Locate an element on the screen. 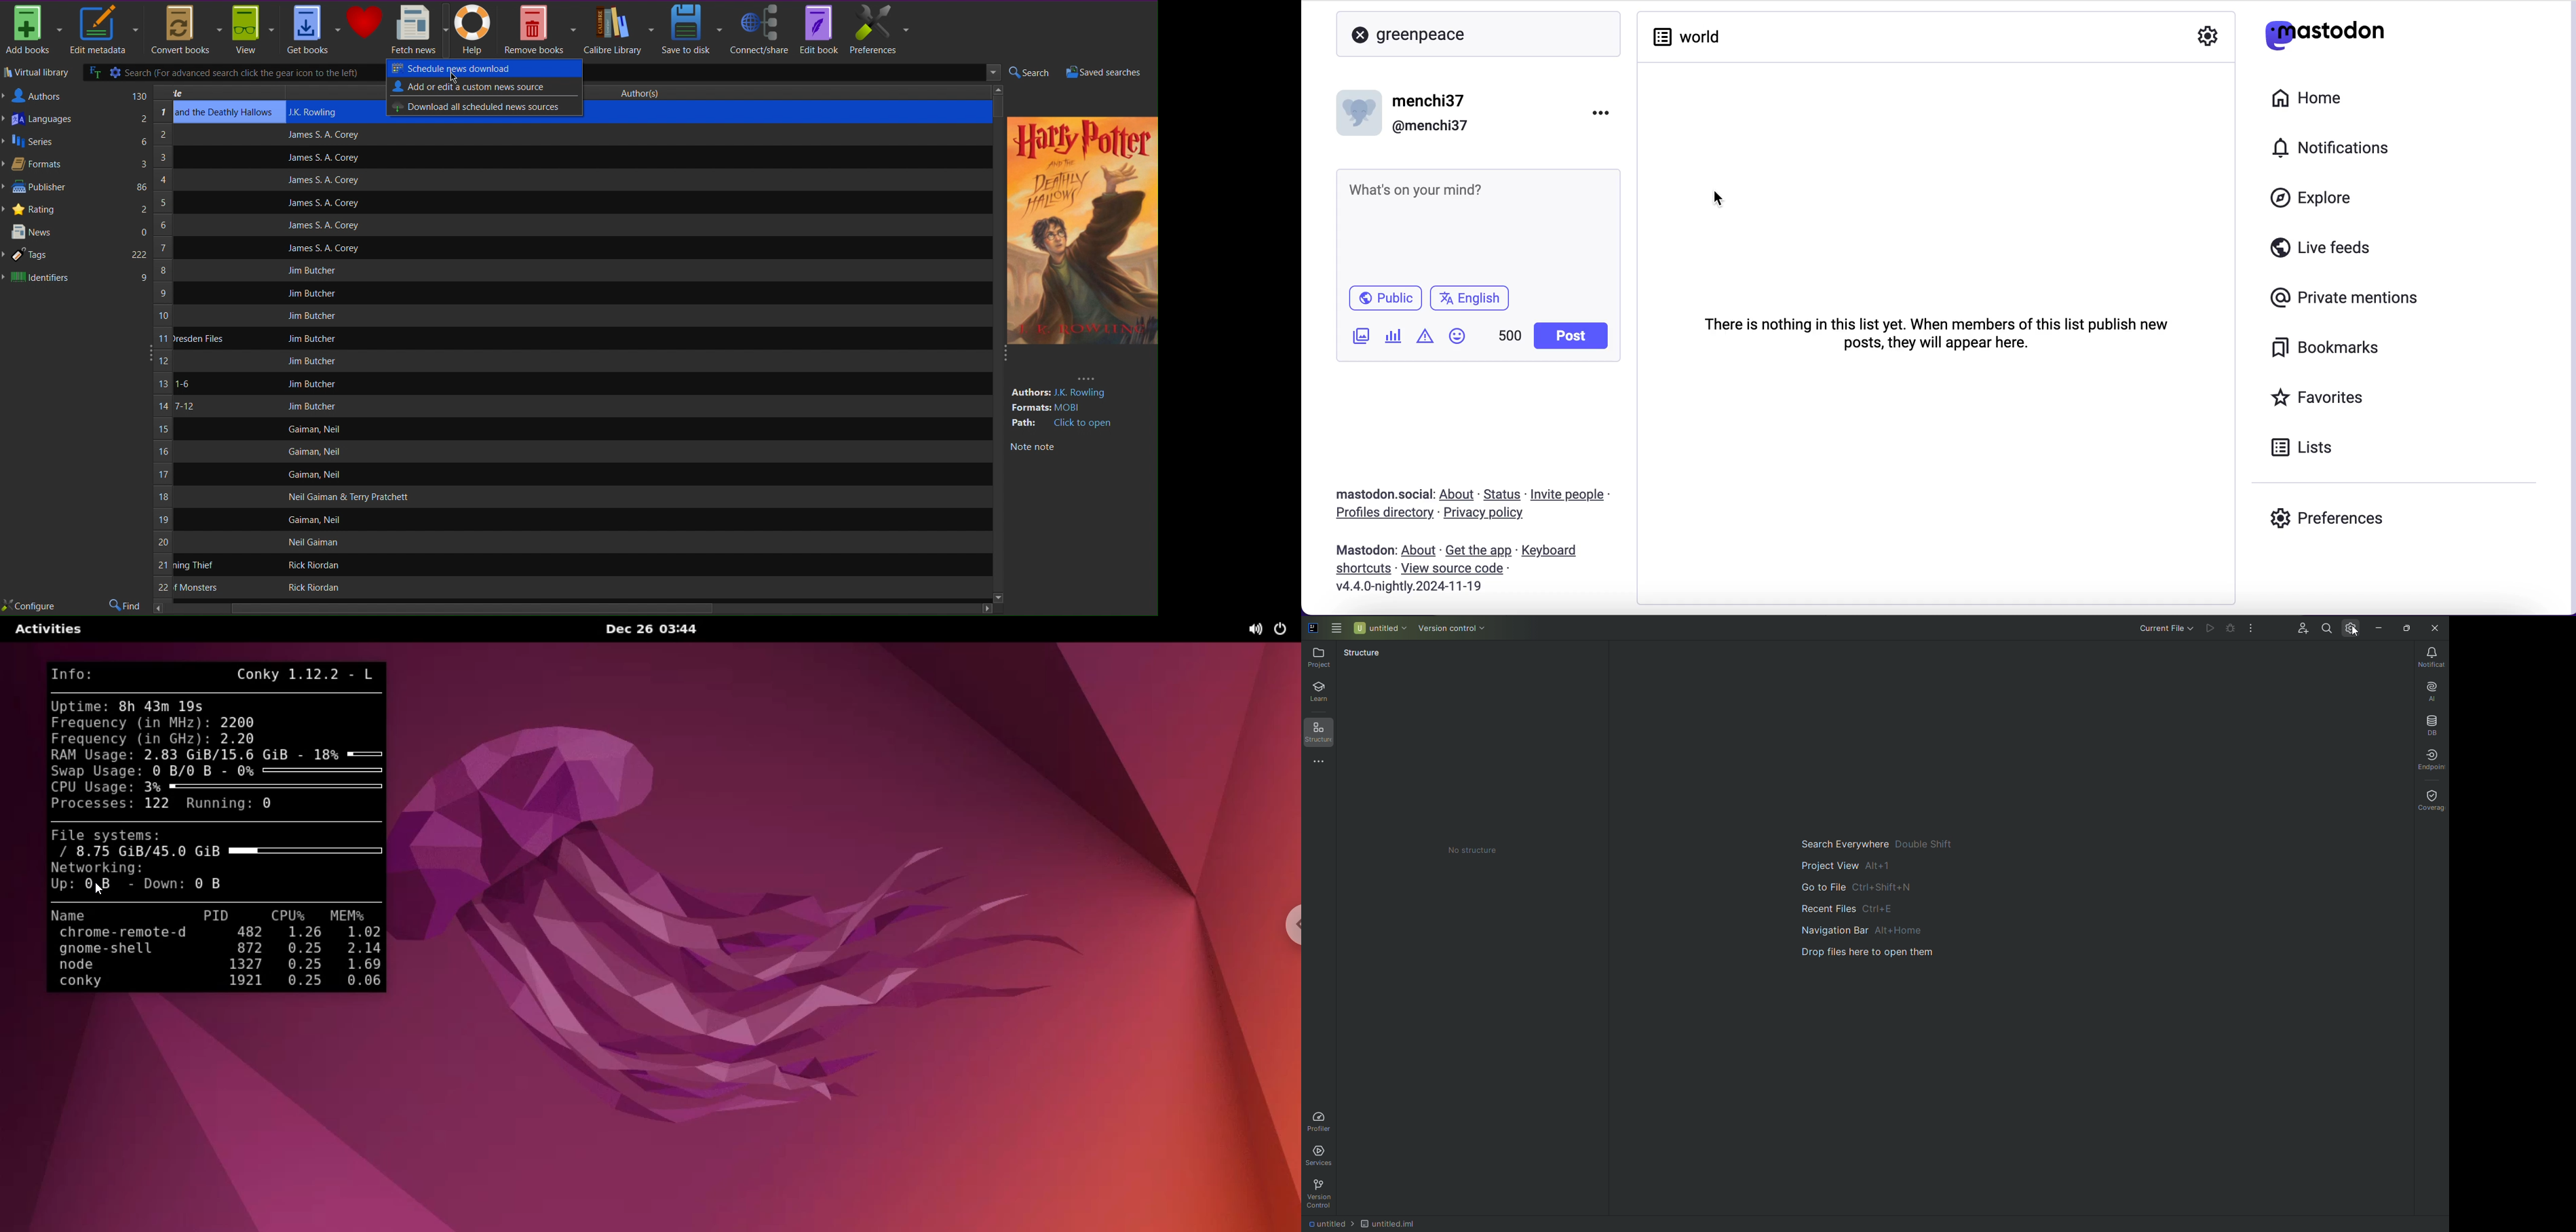 This screenshot has width=2576, height=1232. Neil Gaiman is located at coordinates (315, 542).